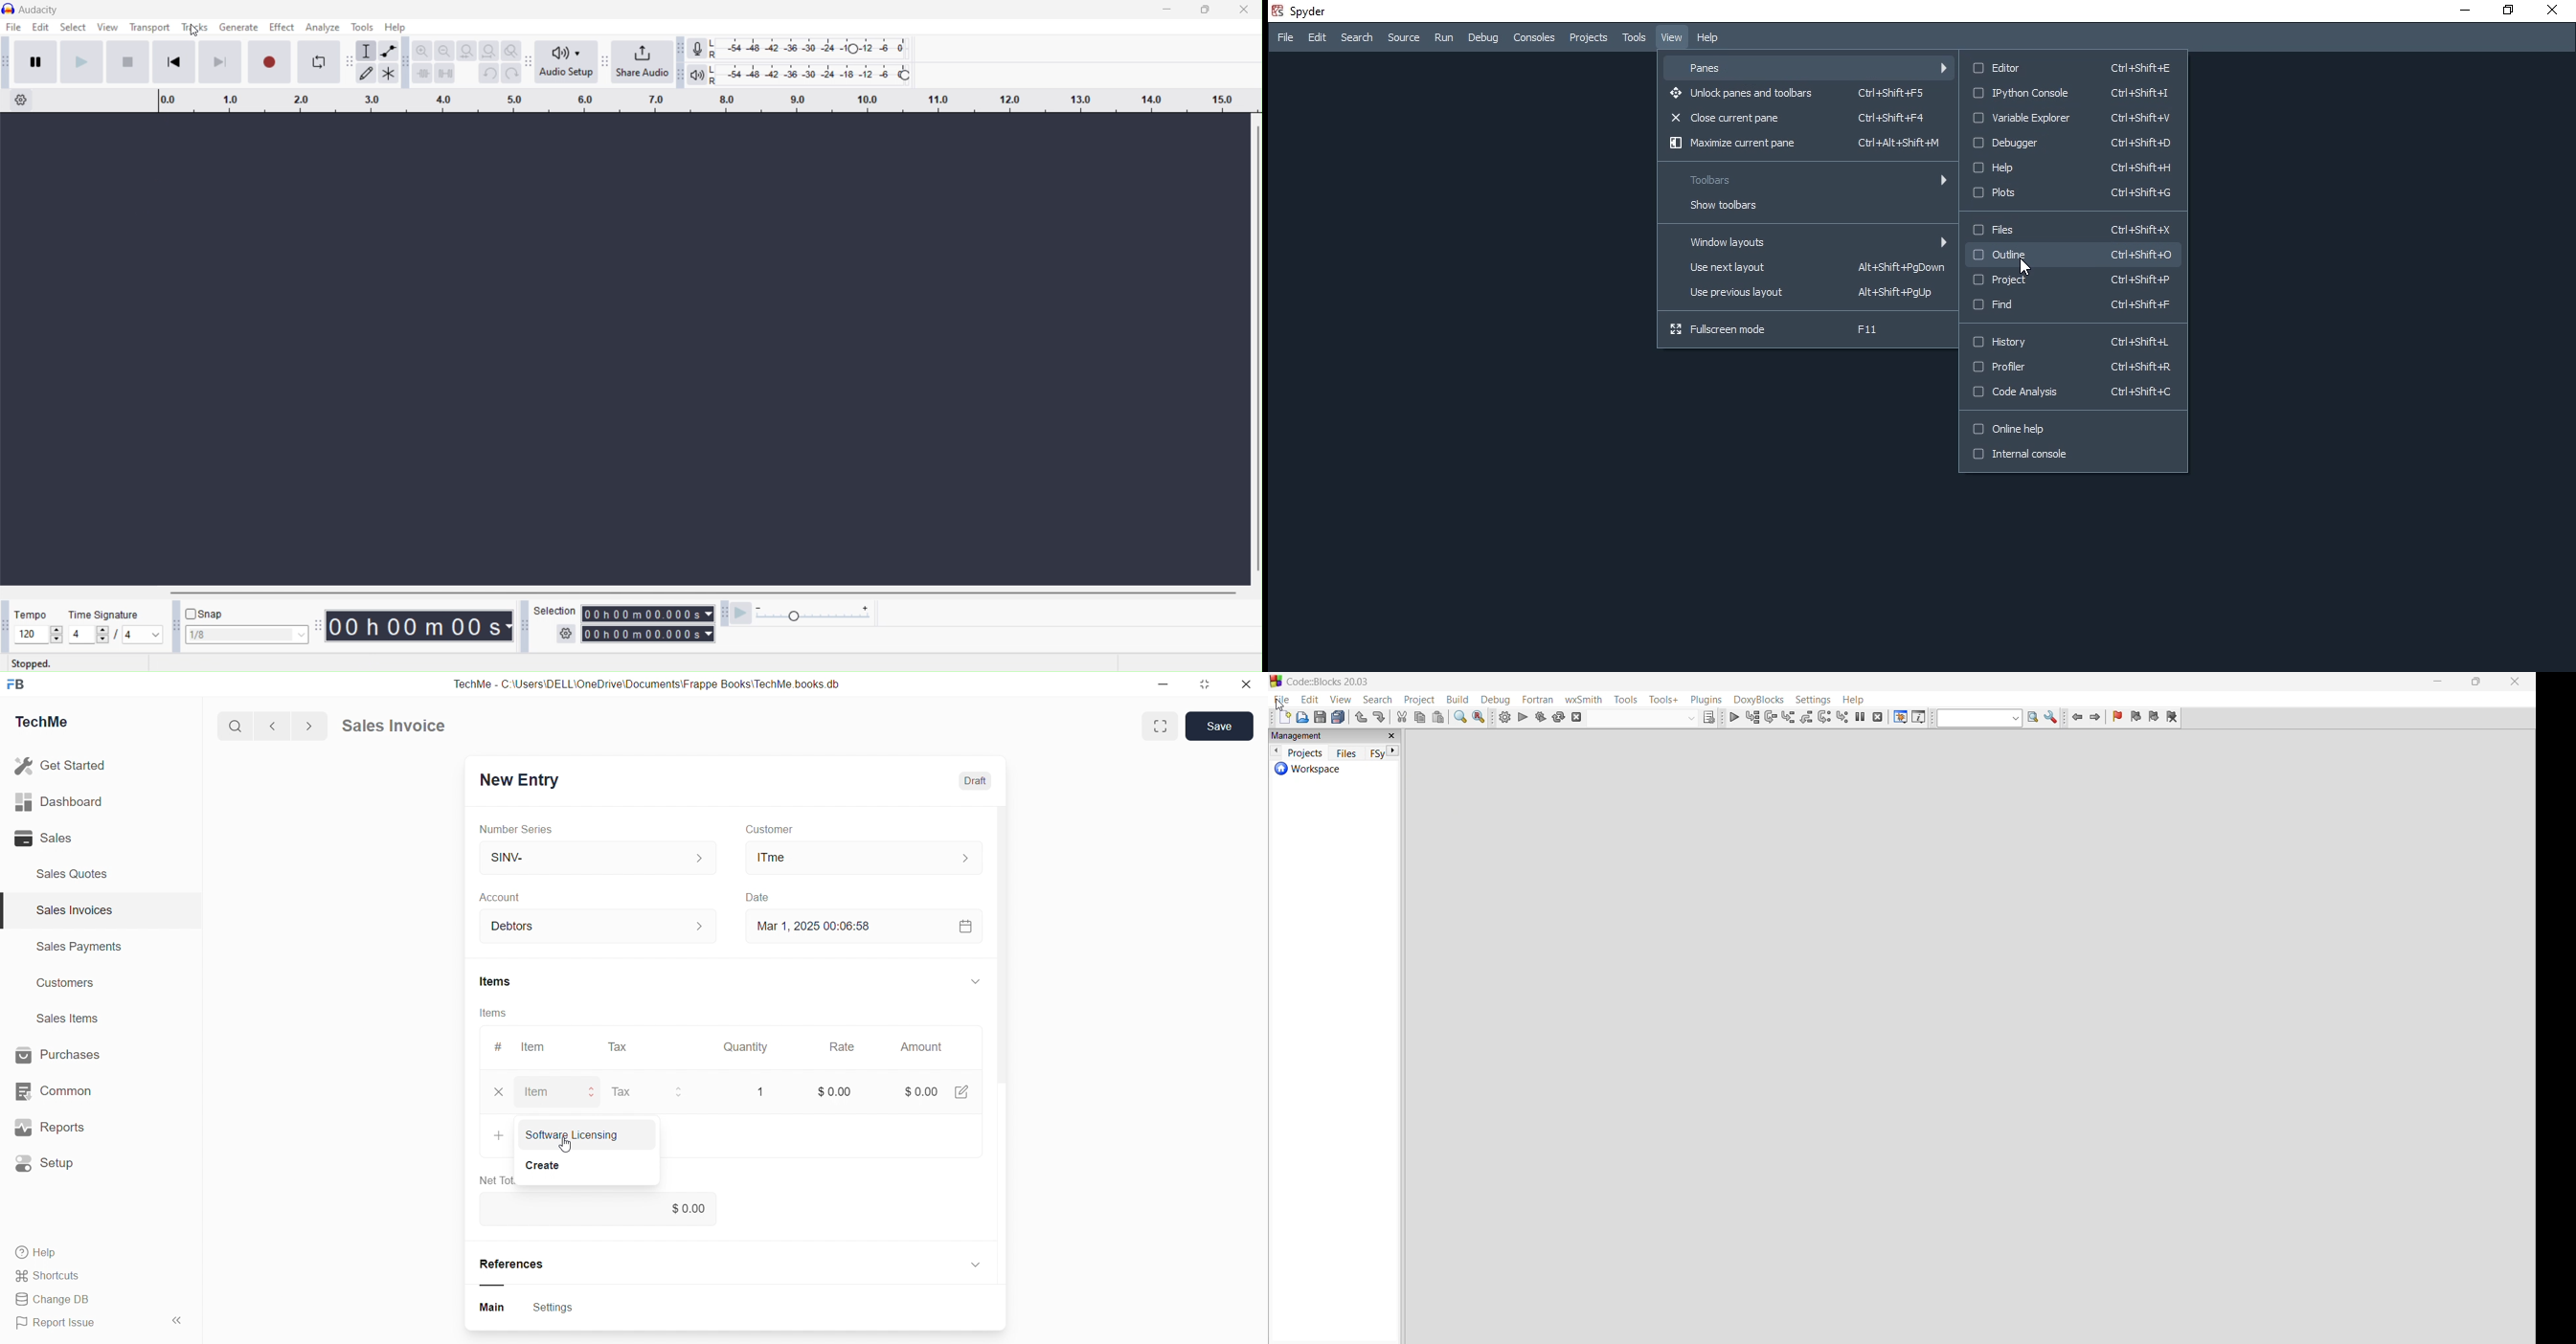 This screenshot has height=1344, width=2576. Describe the element at coordinates (1420, 700) in the screenshot. I see `project` at that location.